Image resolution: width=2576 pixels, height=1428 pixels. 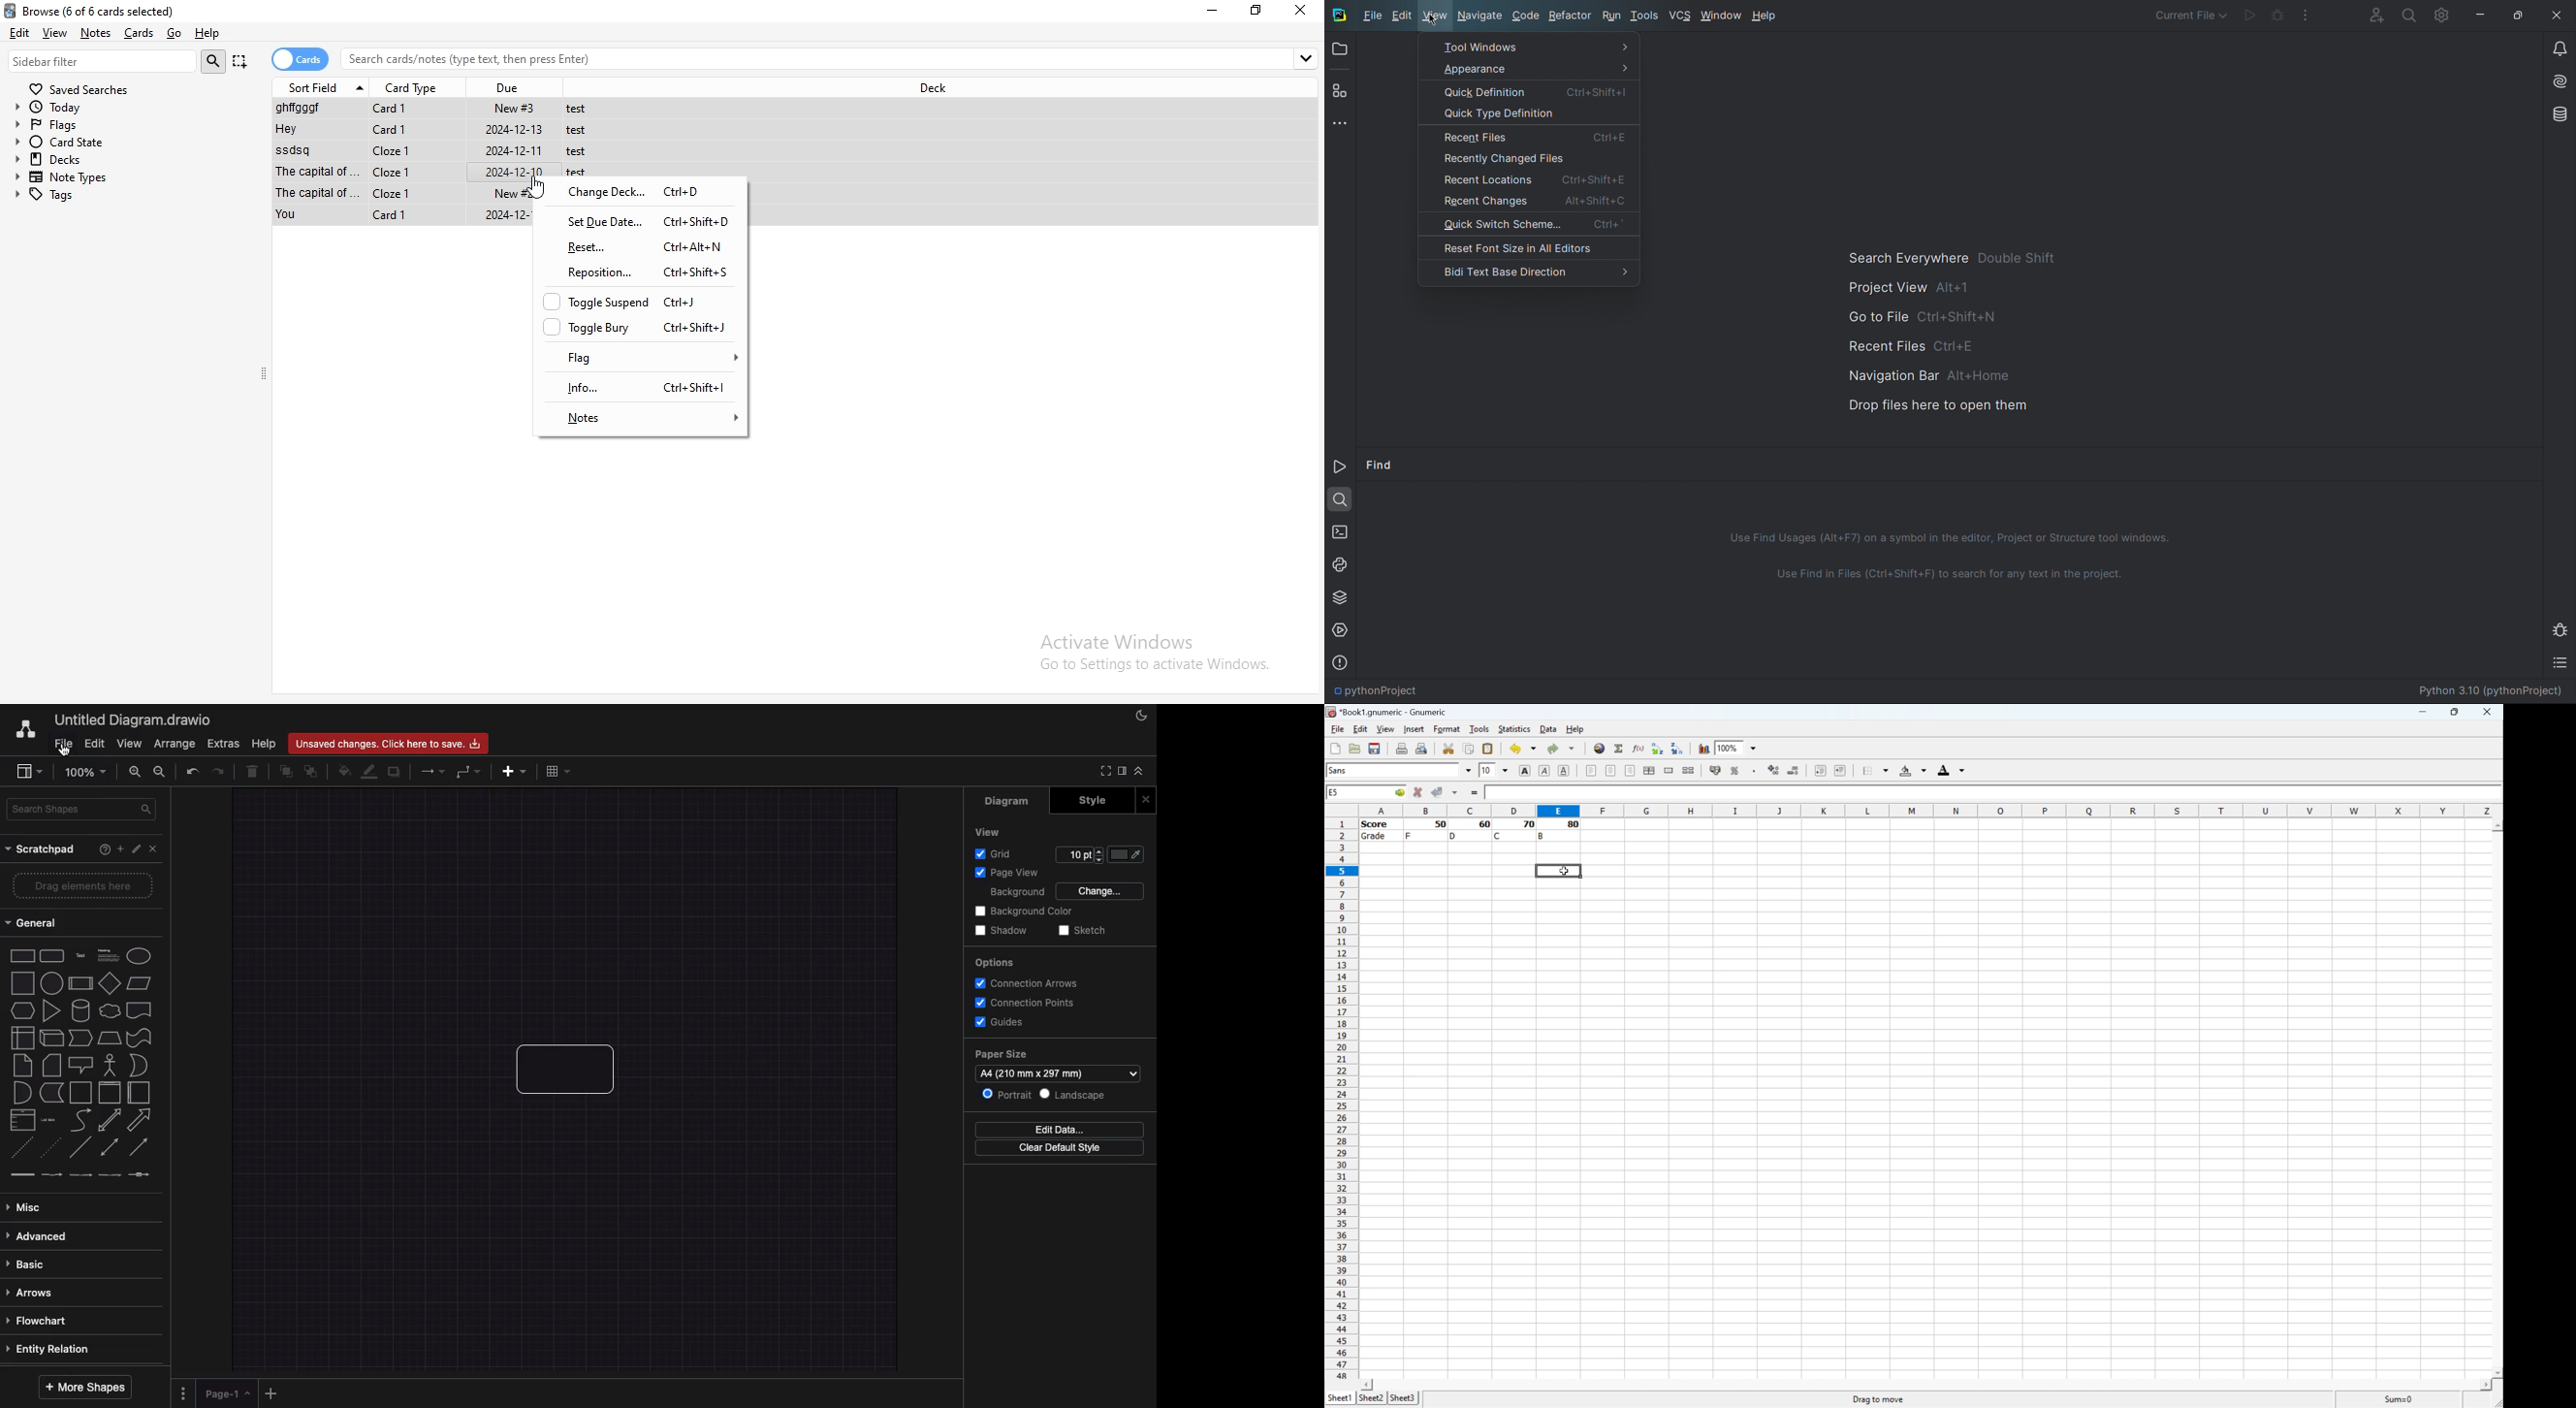 I want to click on Refactor, so click(x=1570, y=16).